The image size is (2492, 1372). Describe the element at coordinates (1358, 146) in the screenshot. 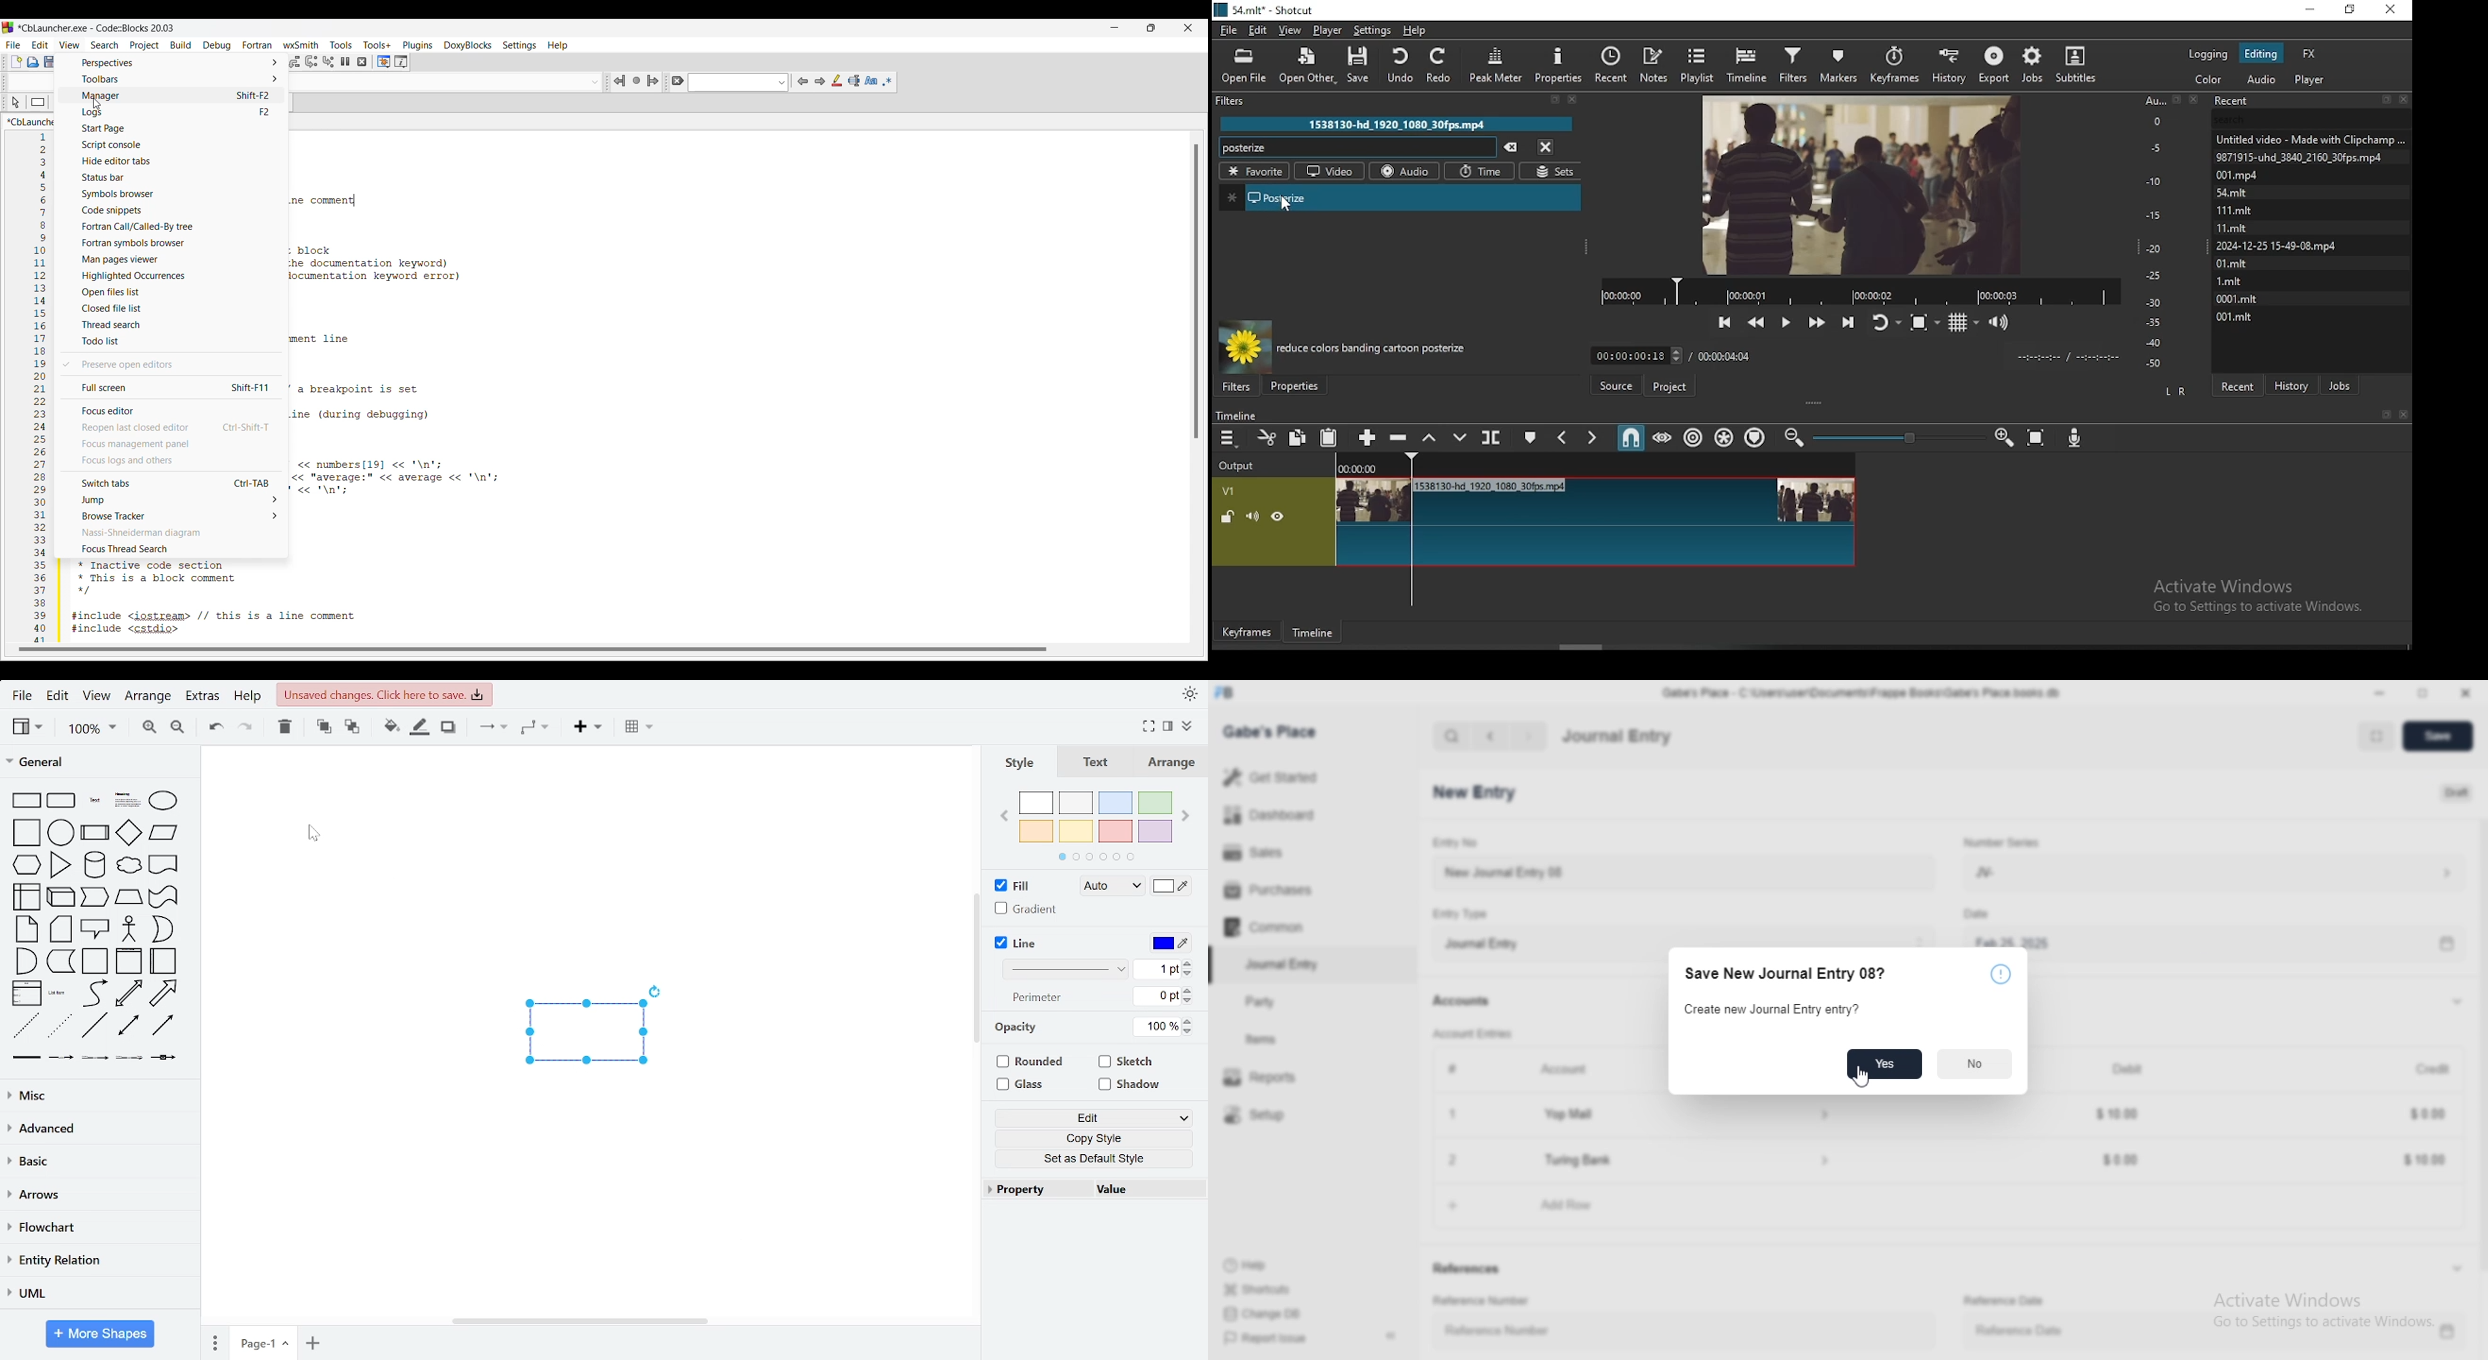

I see `posterize` at that location.